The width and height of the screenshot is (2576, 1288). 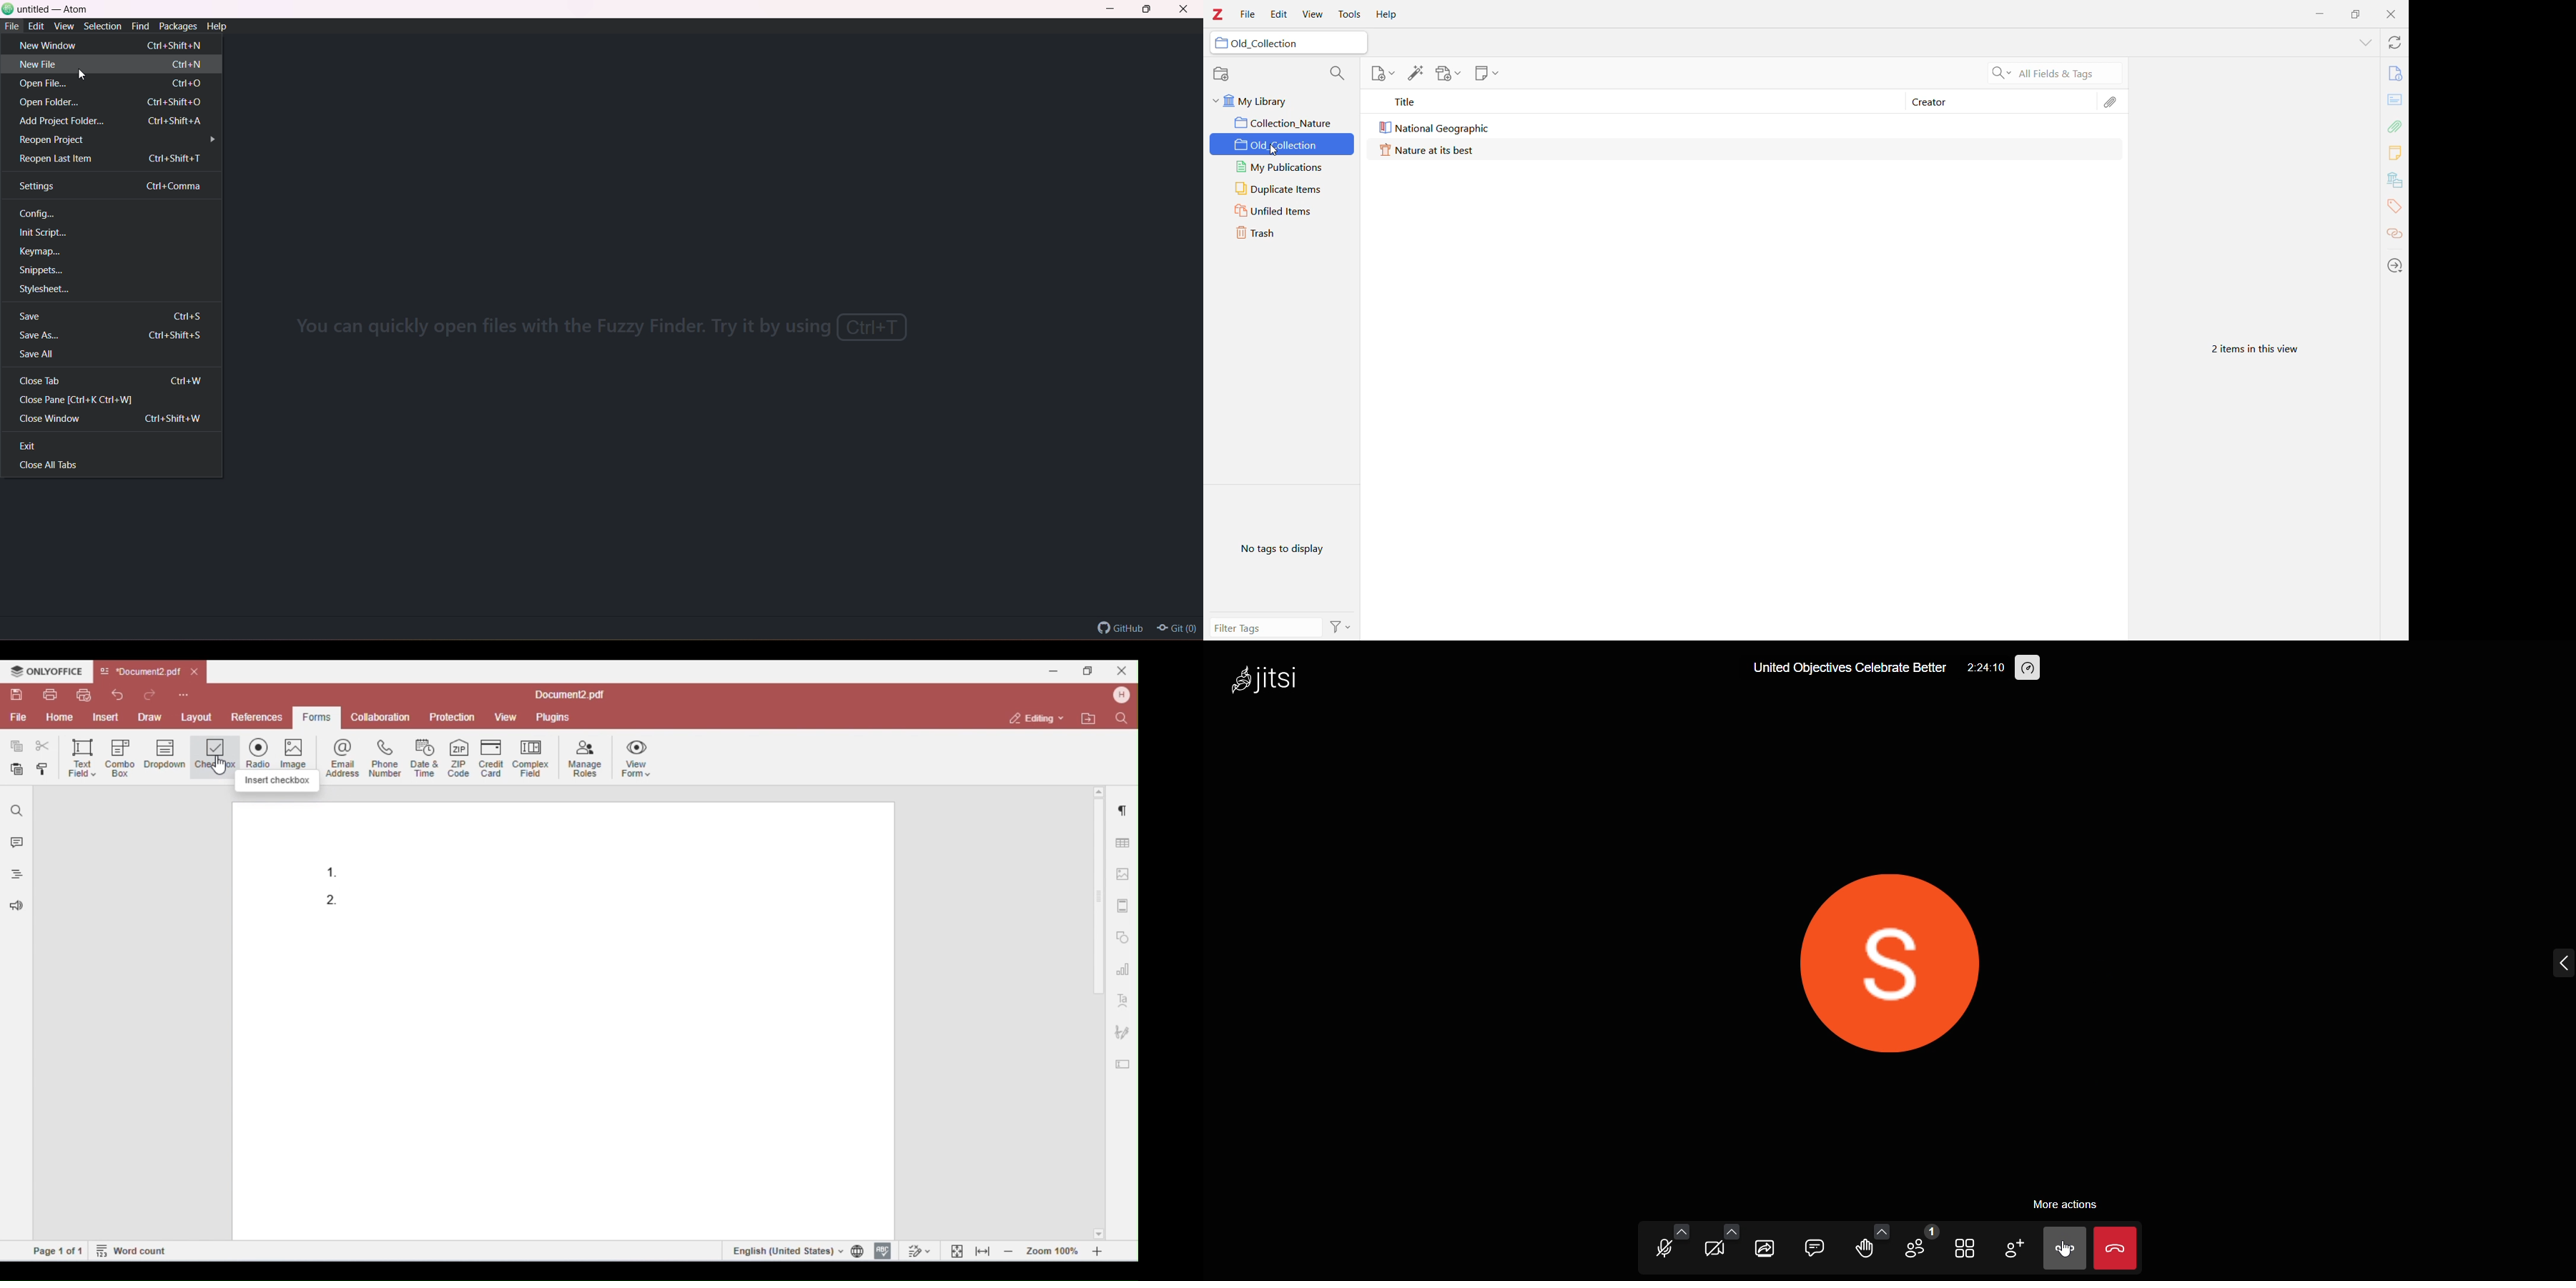 I want to click on Stylesheet..., so click(x=57, y=290).